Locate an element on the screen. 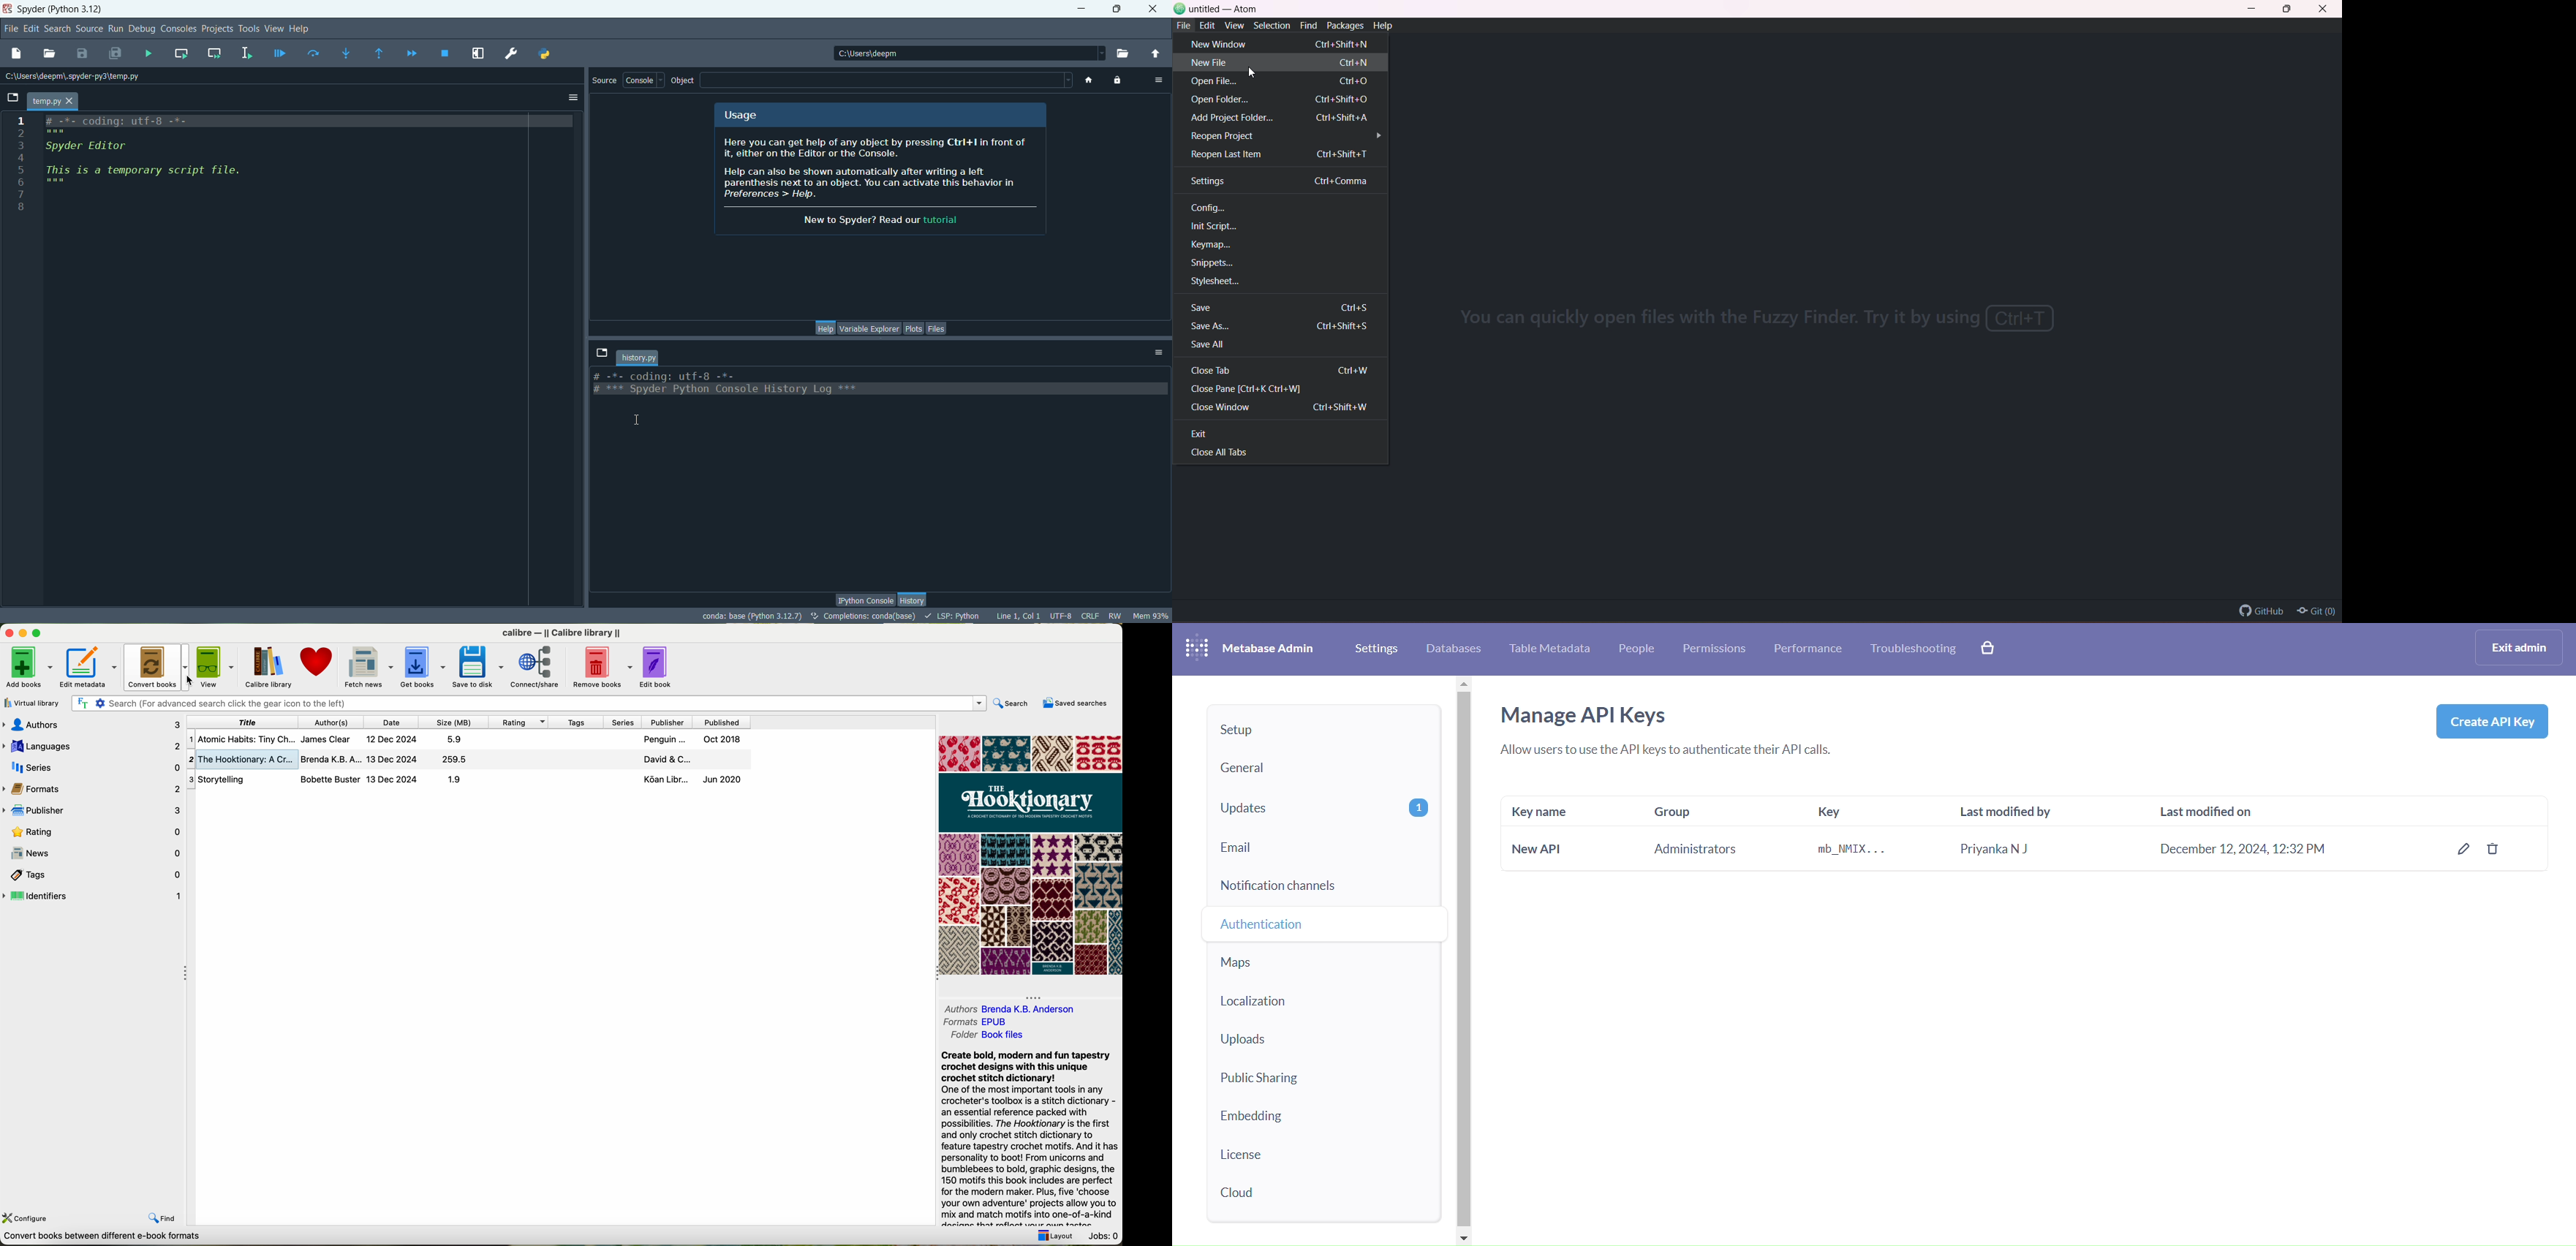 This screenshot has height=1260, width=2576. manage API keys is located at coordinates (1696, 734).